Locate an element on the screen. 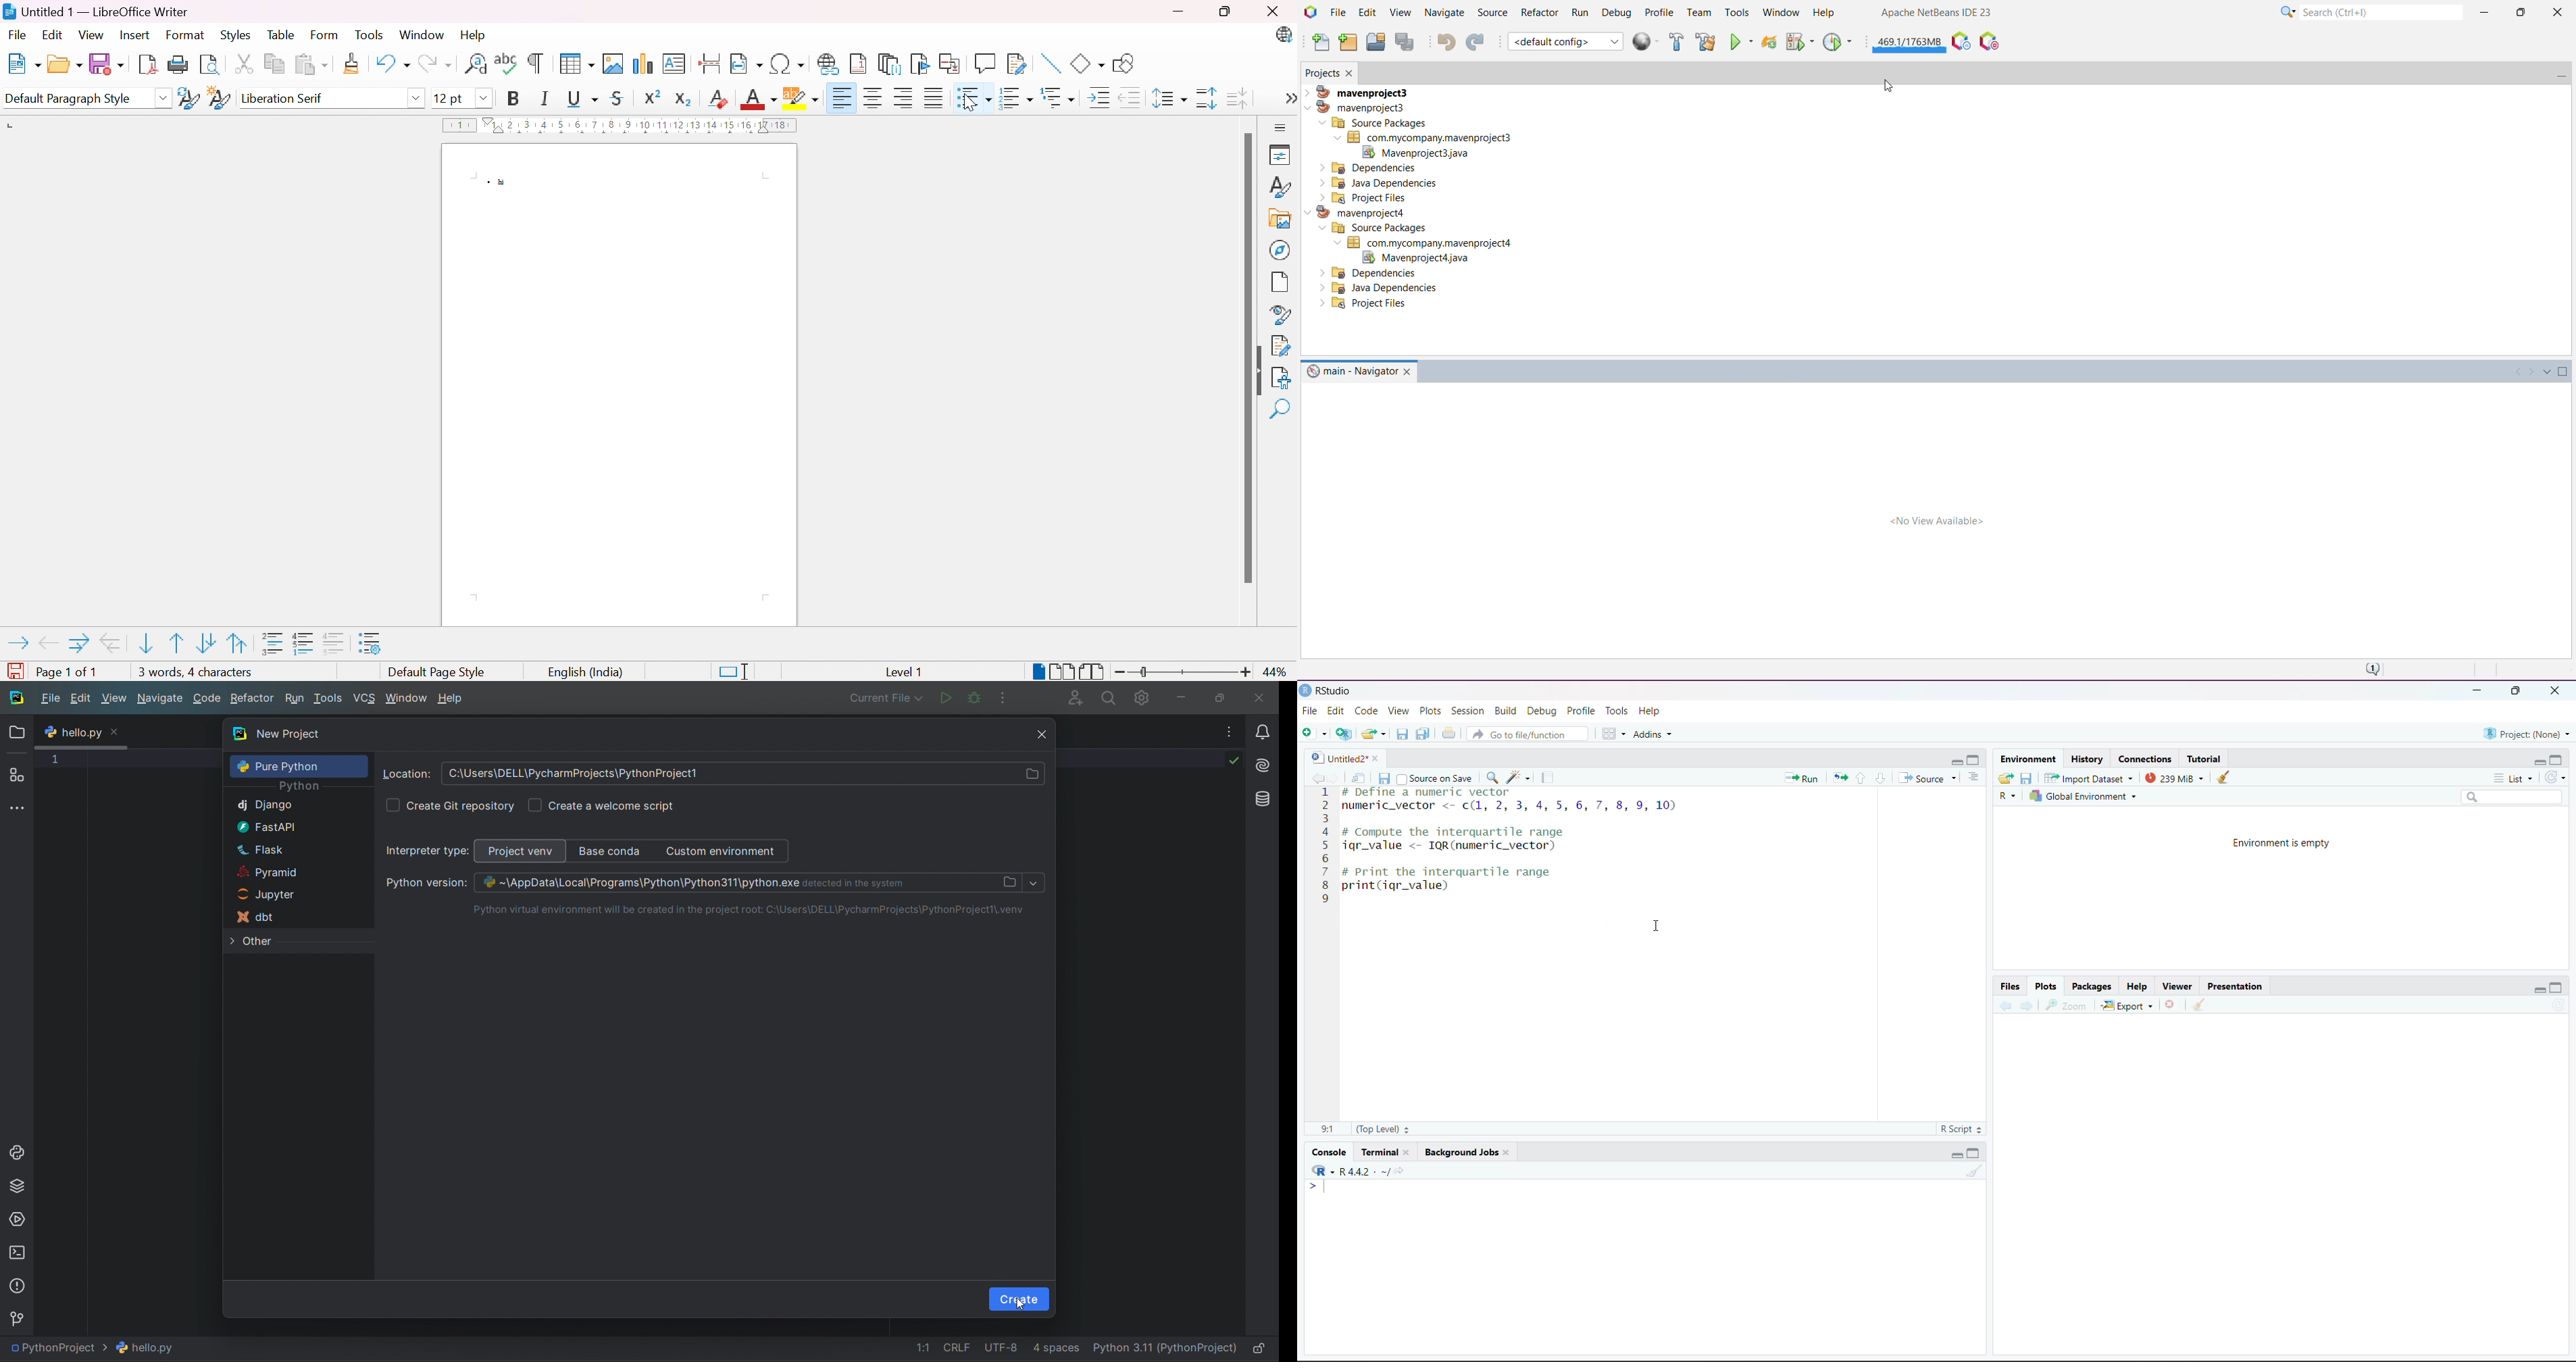 The image size is (2576, 1372). Insert unnumbered entry is located at coordinates (274, 645).